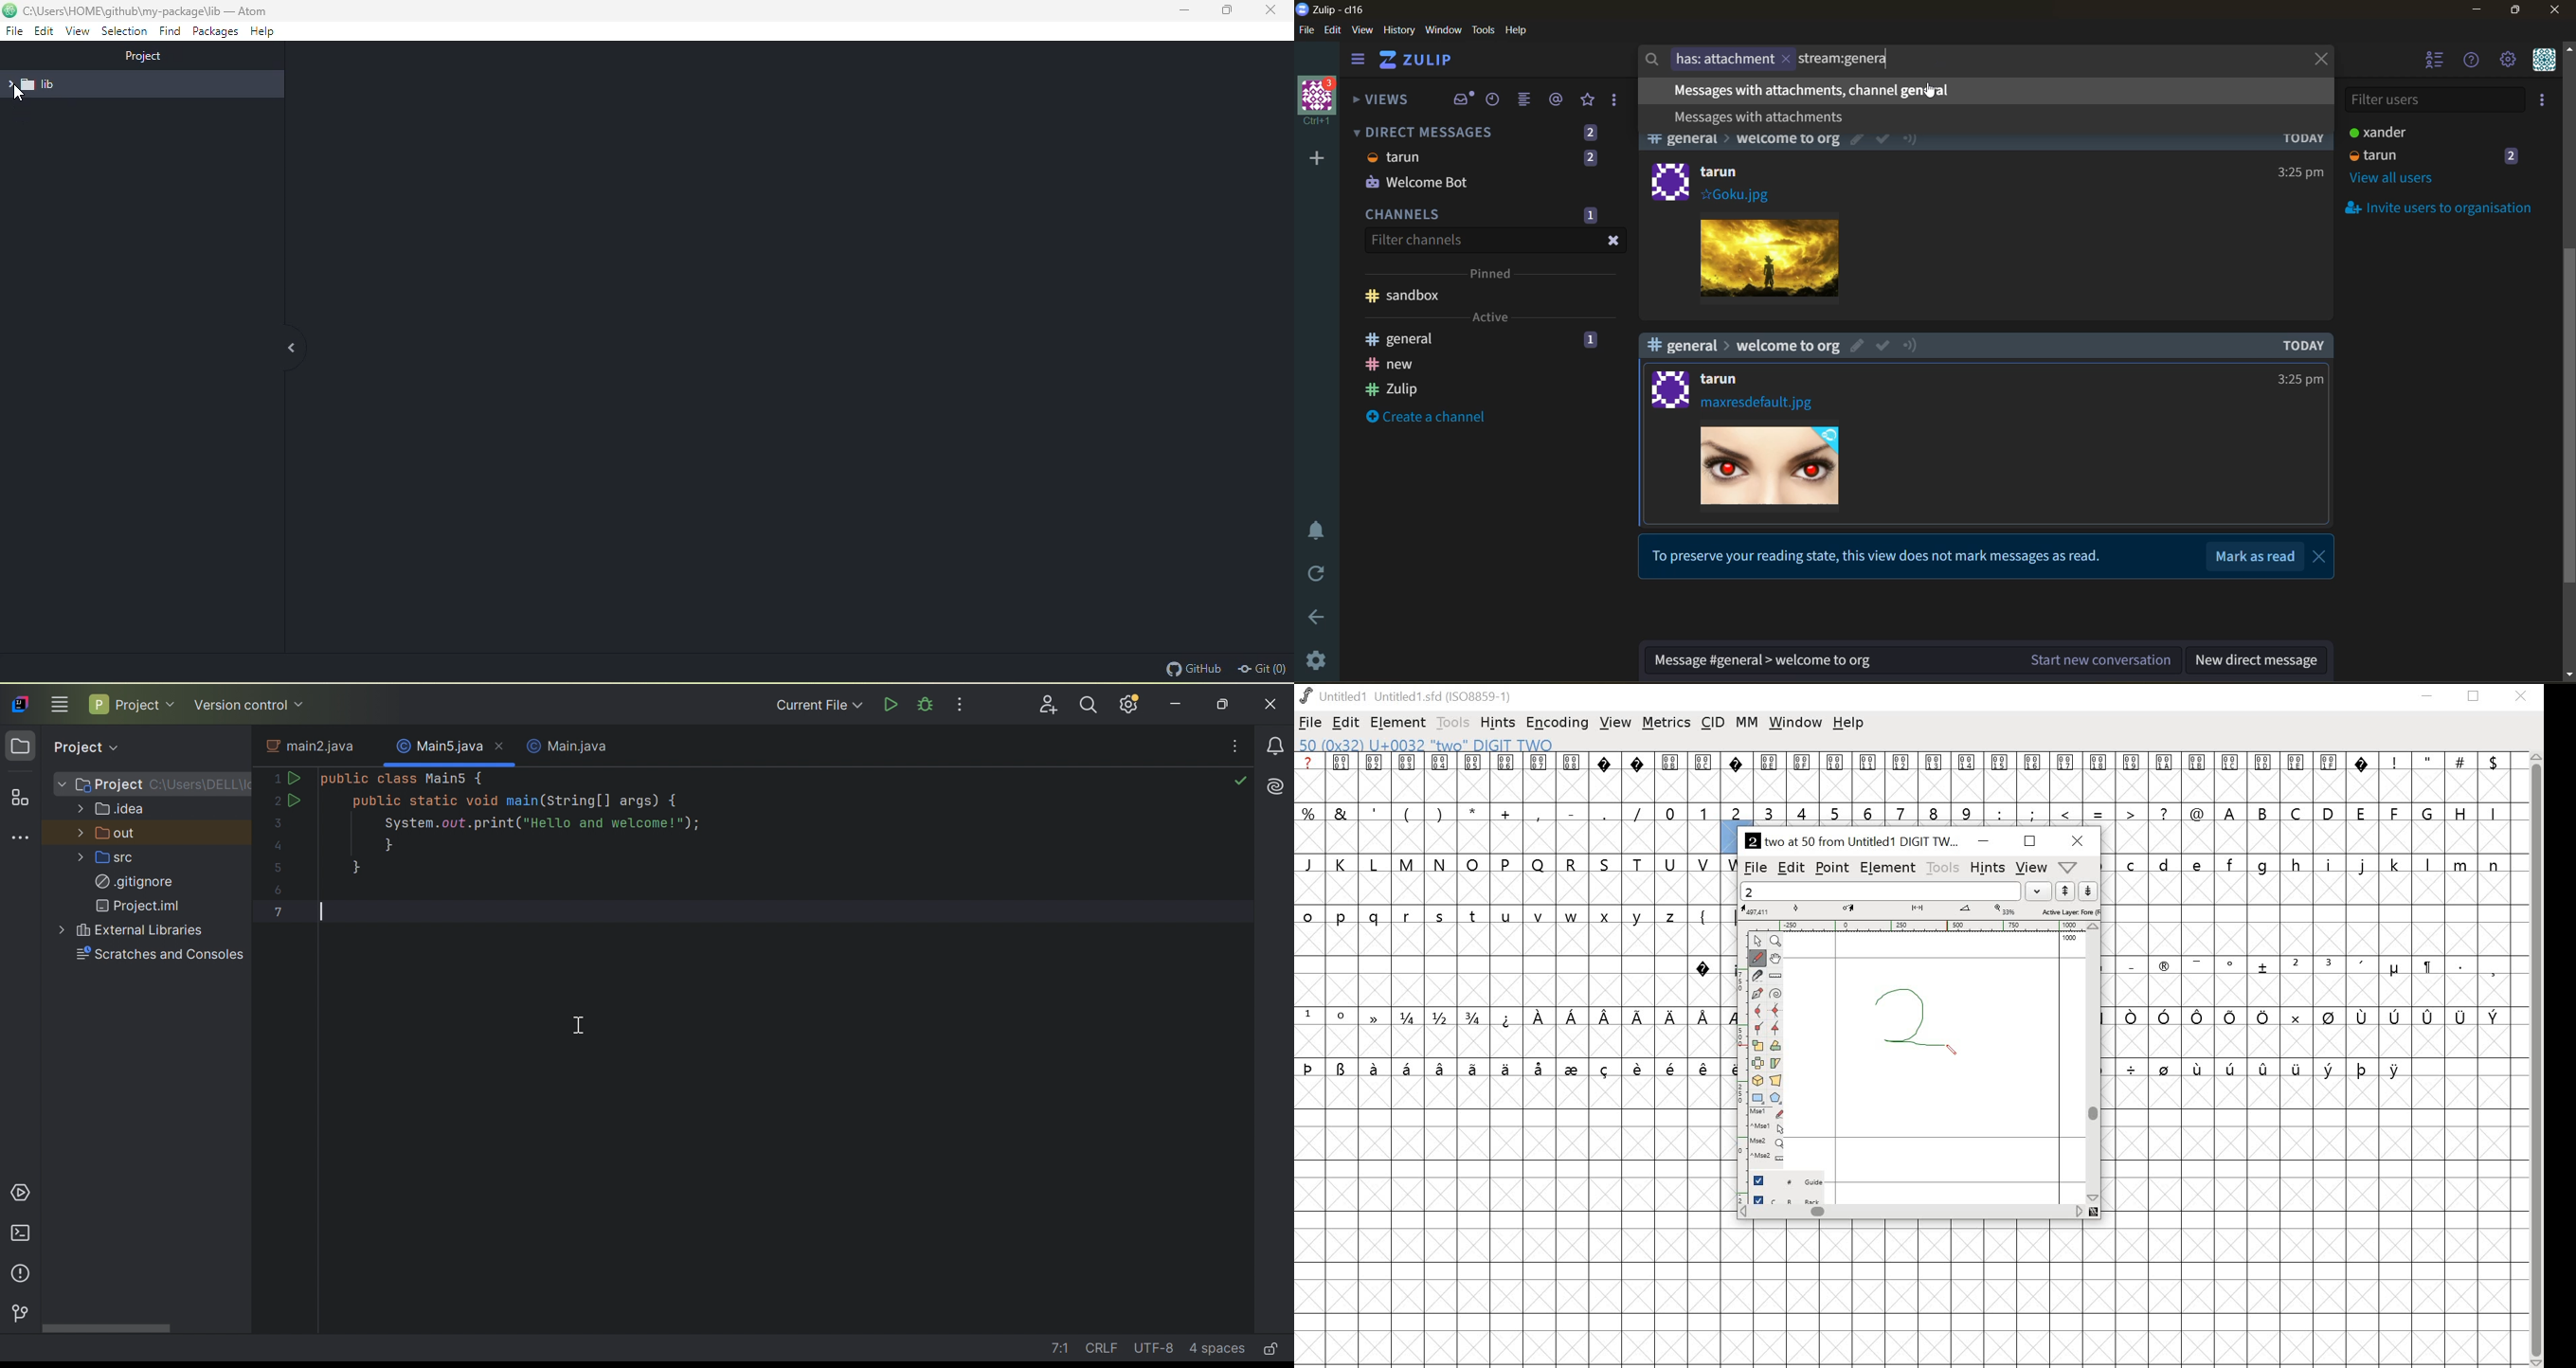  I want to click on mark, so click(1884, 140).